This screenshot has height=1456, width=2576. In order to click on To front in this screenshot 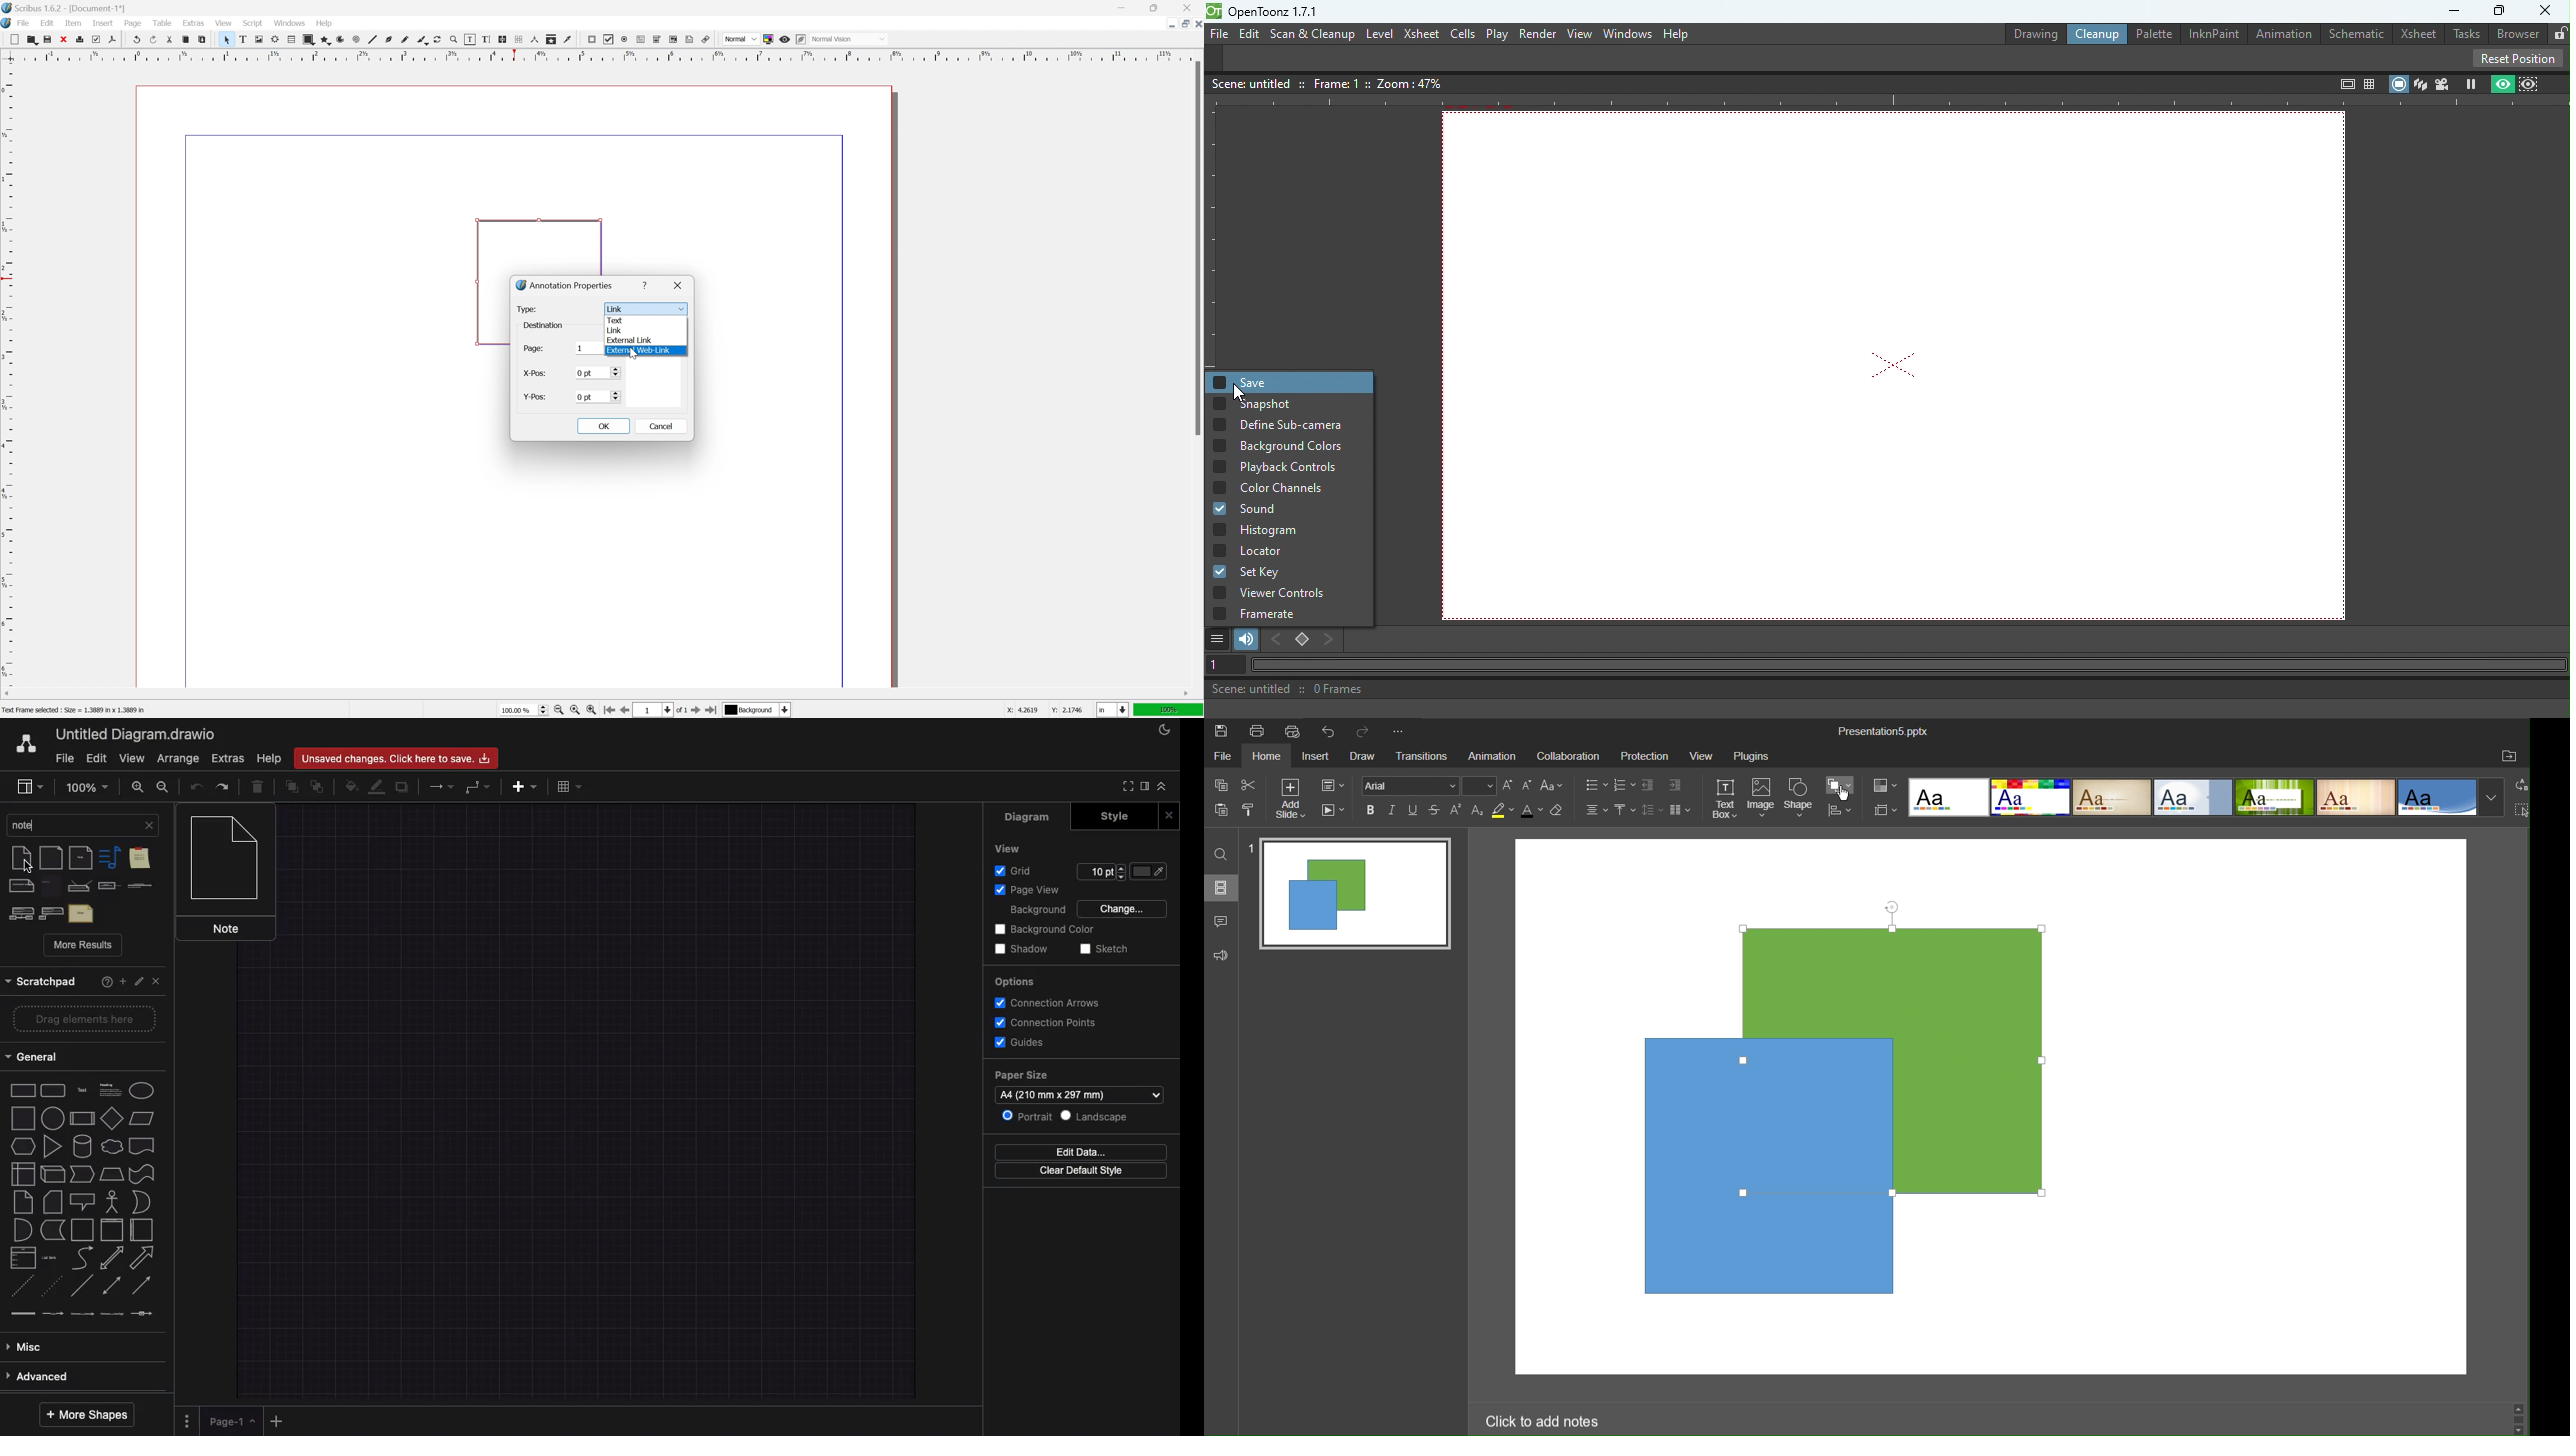, I will do `click(291, 788)`.